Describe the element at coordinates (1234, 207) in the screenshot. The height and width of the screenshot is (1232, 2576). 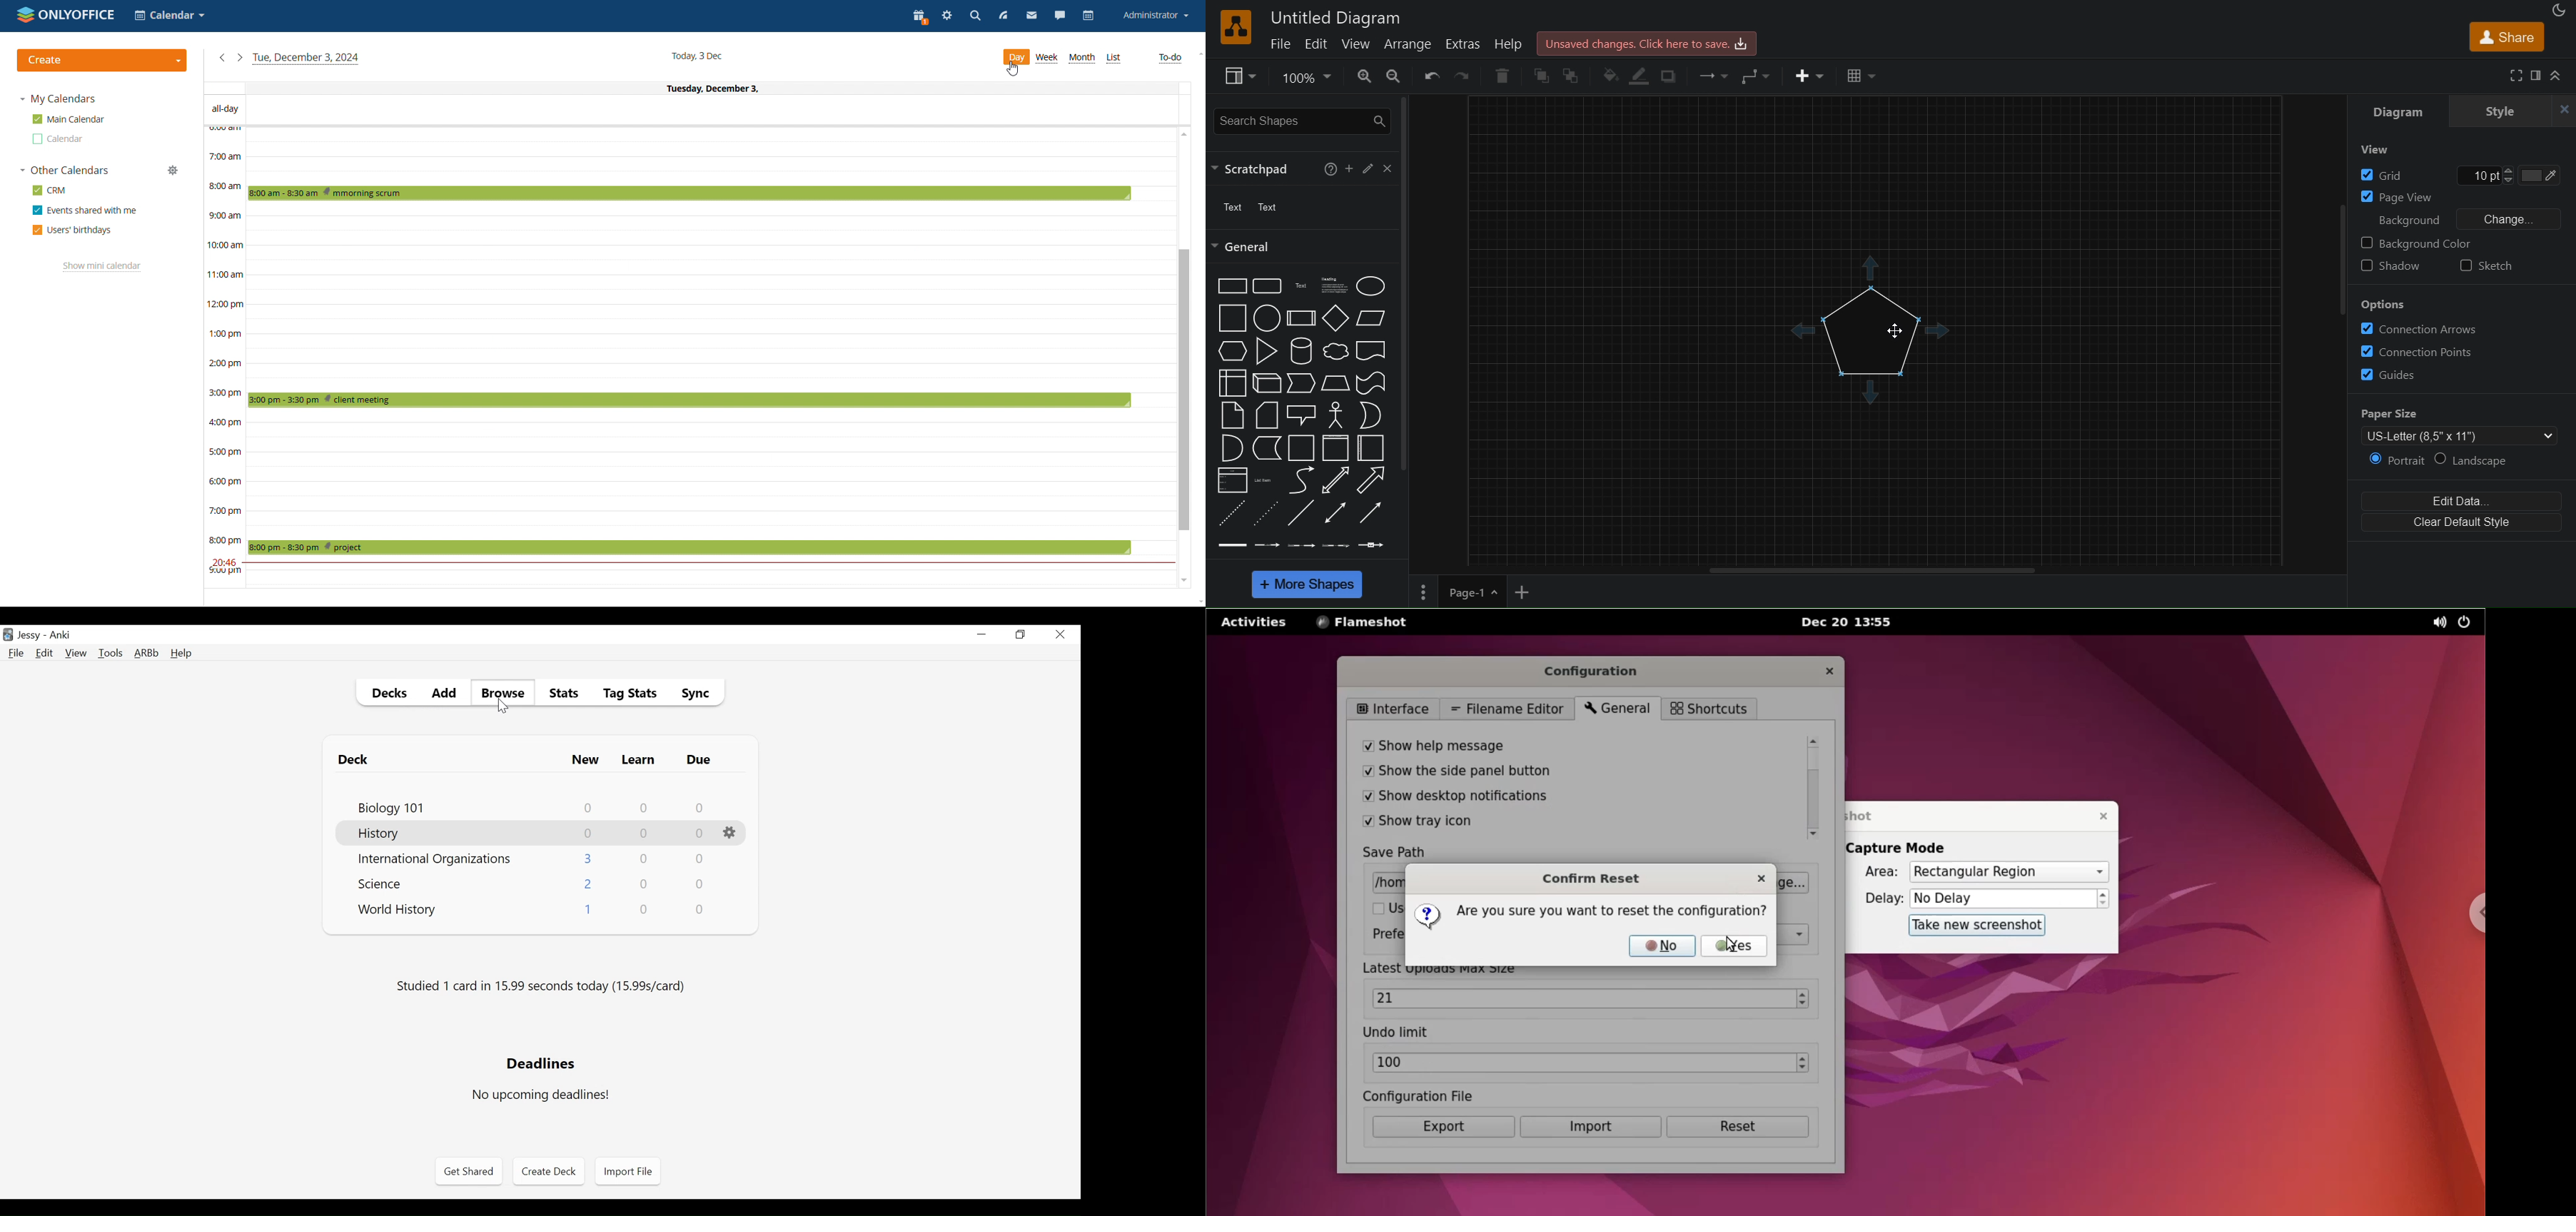
I see `text 1` at that location.